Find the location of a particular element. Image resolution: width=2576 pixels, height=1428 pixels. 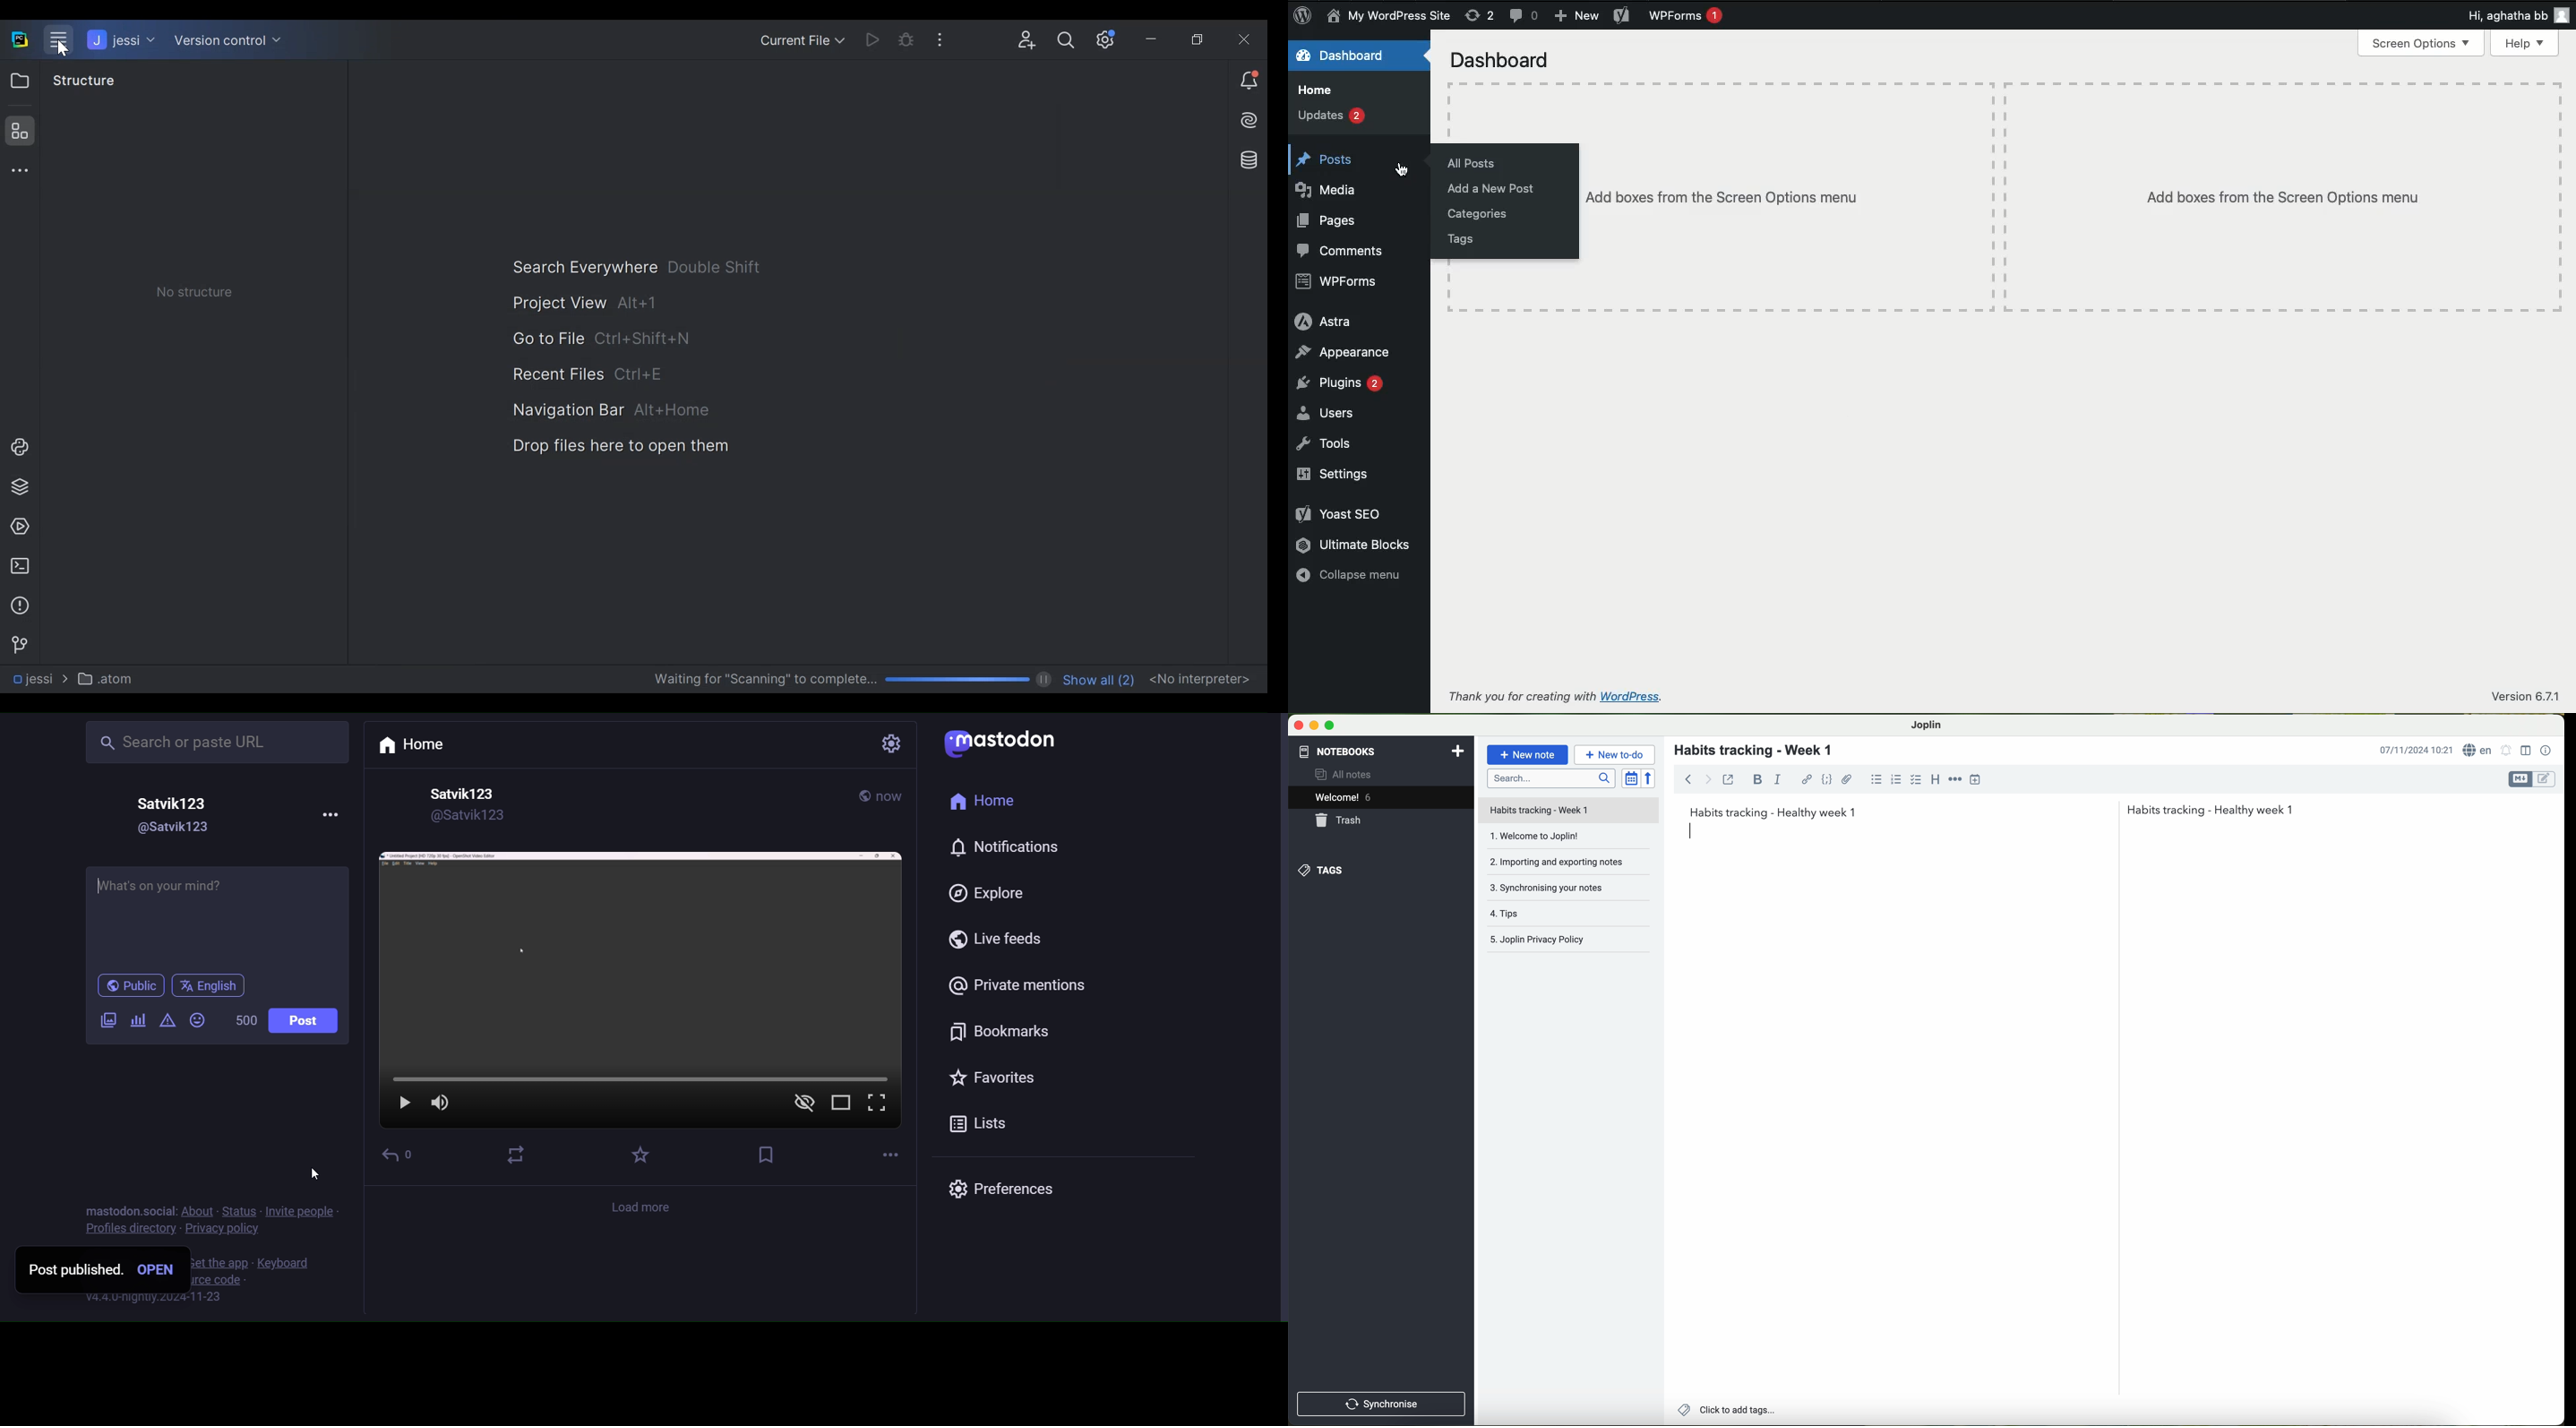

Cursor is located at coordinates (59, 49).